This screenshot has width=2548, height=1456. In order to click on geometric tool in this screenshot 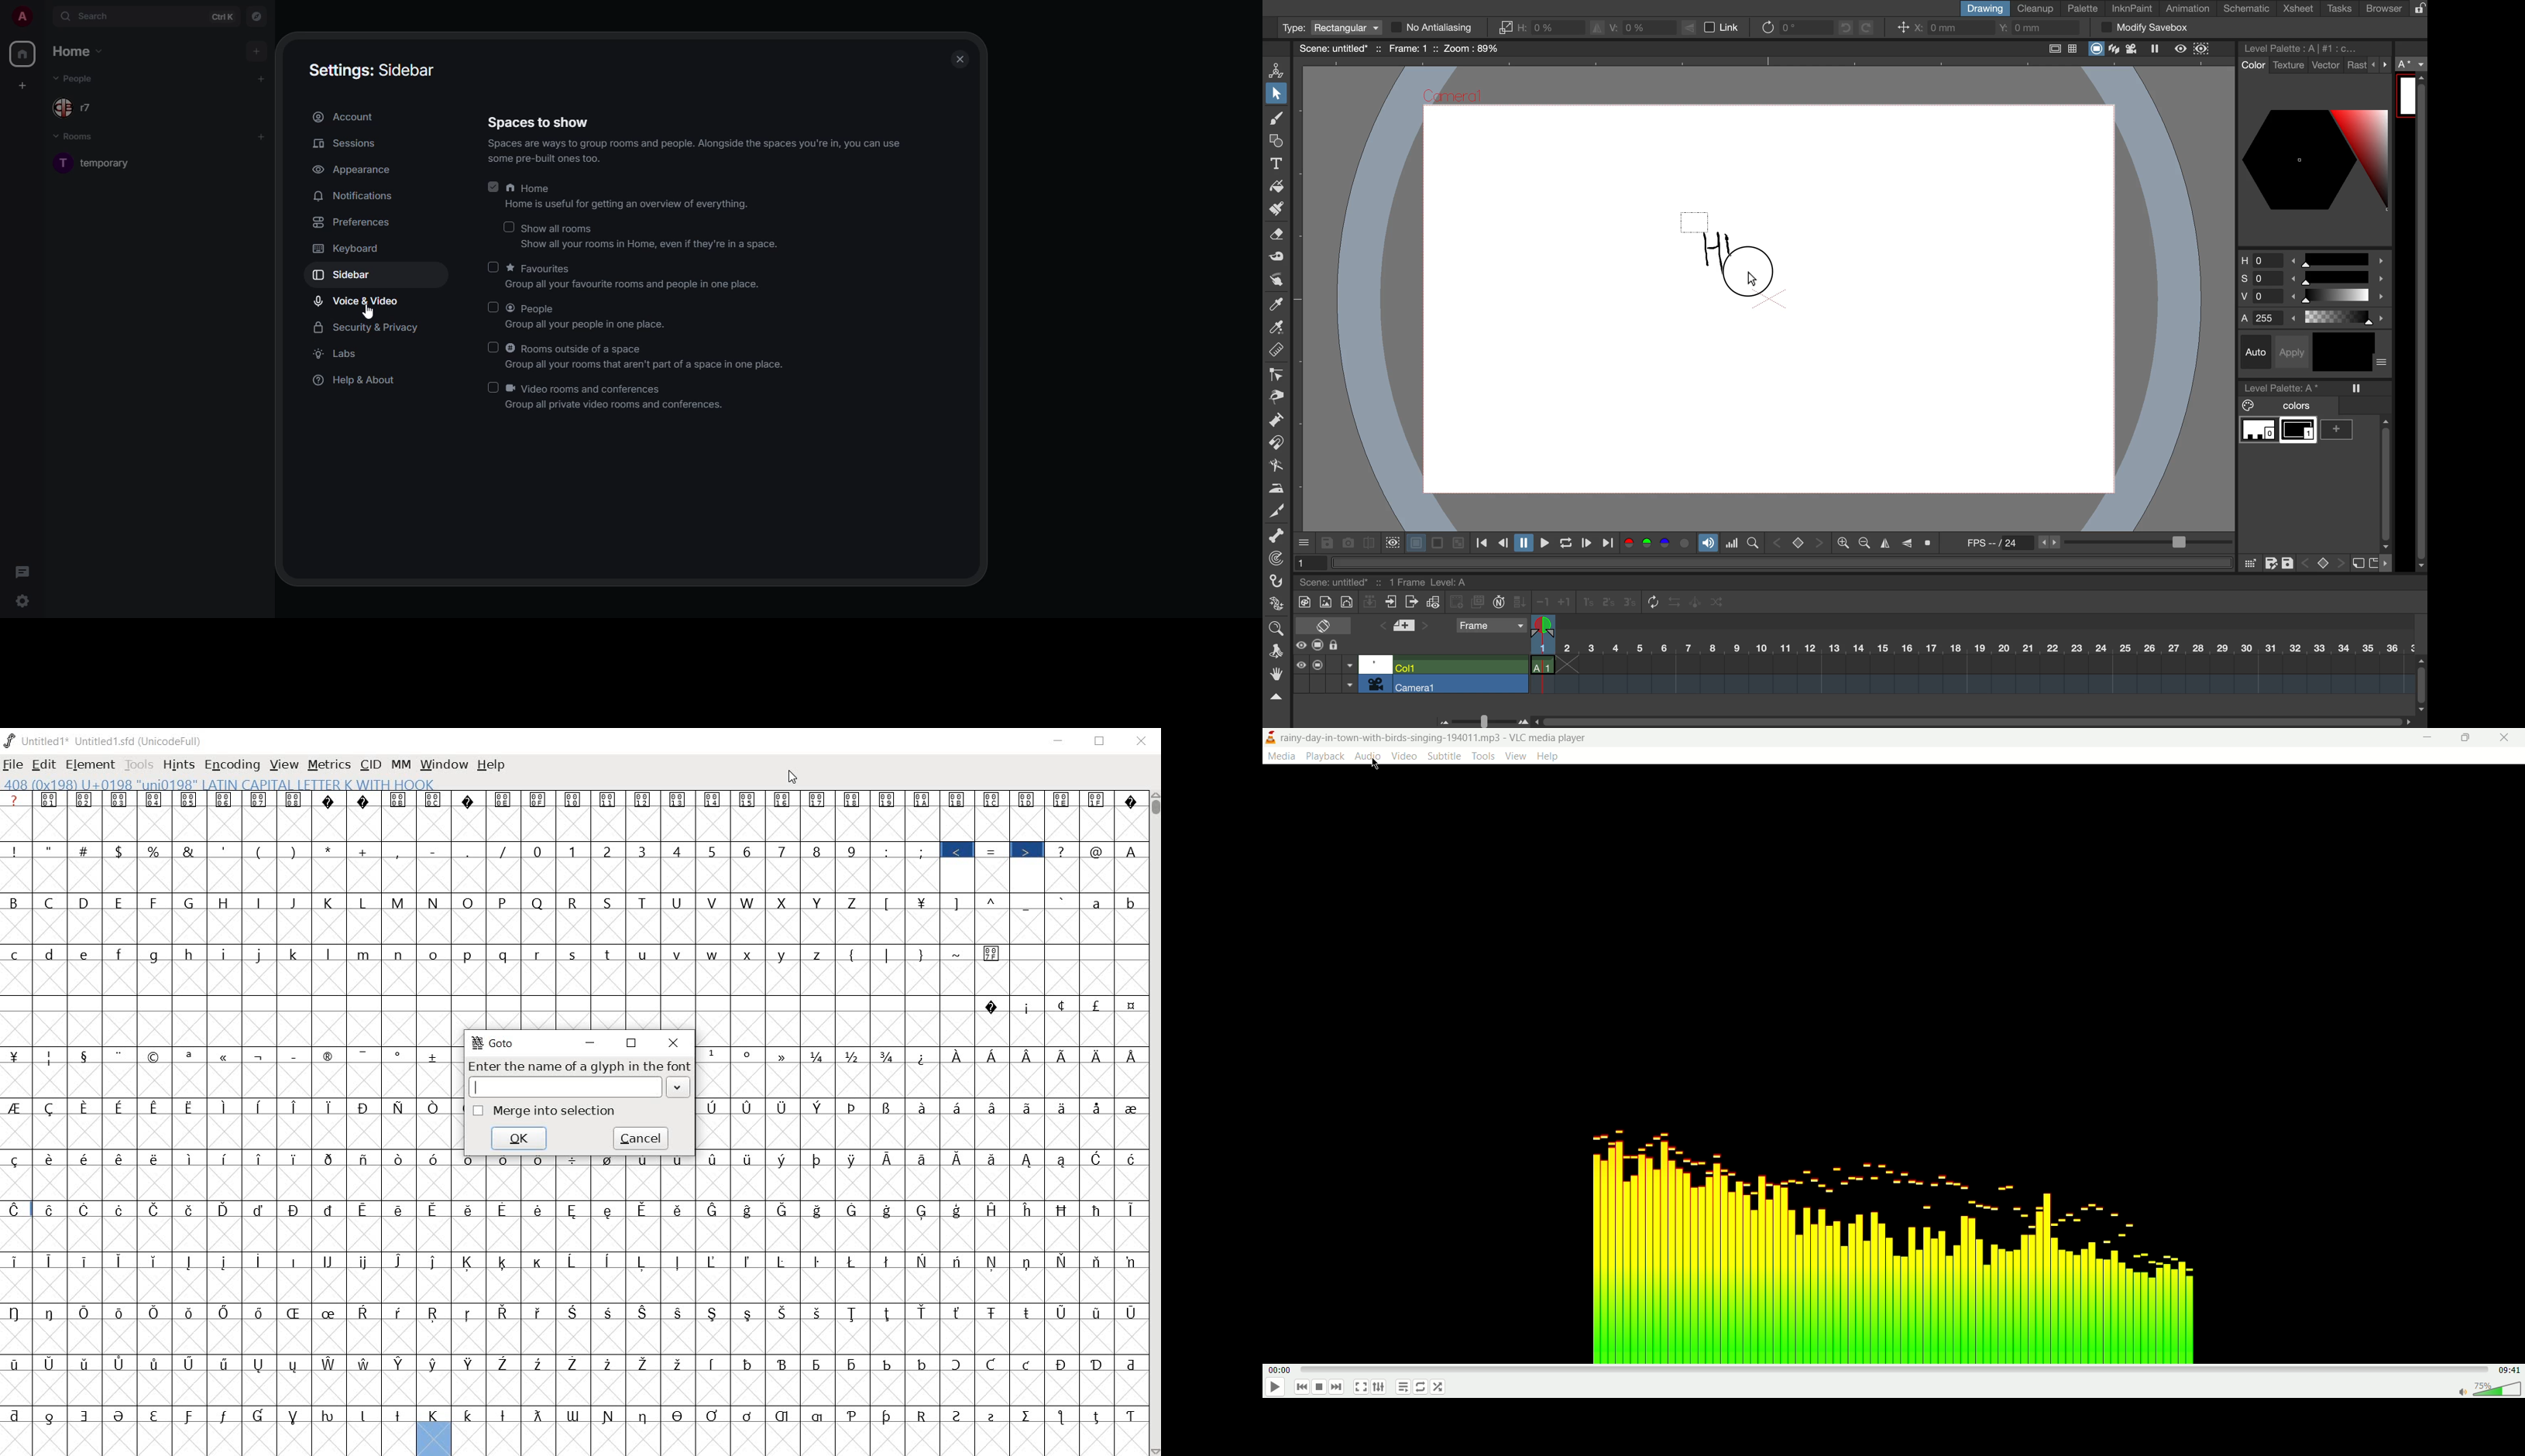, I will do `click(1276, 142)`.